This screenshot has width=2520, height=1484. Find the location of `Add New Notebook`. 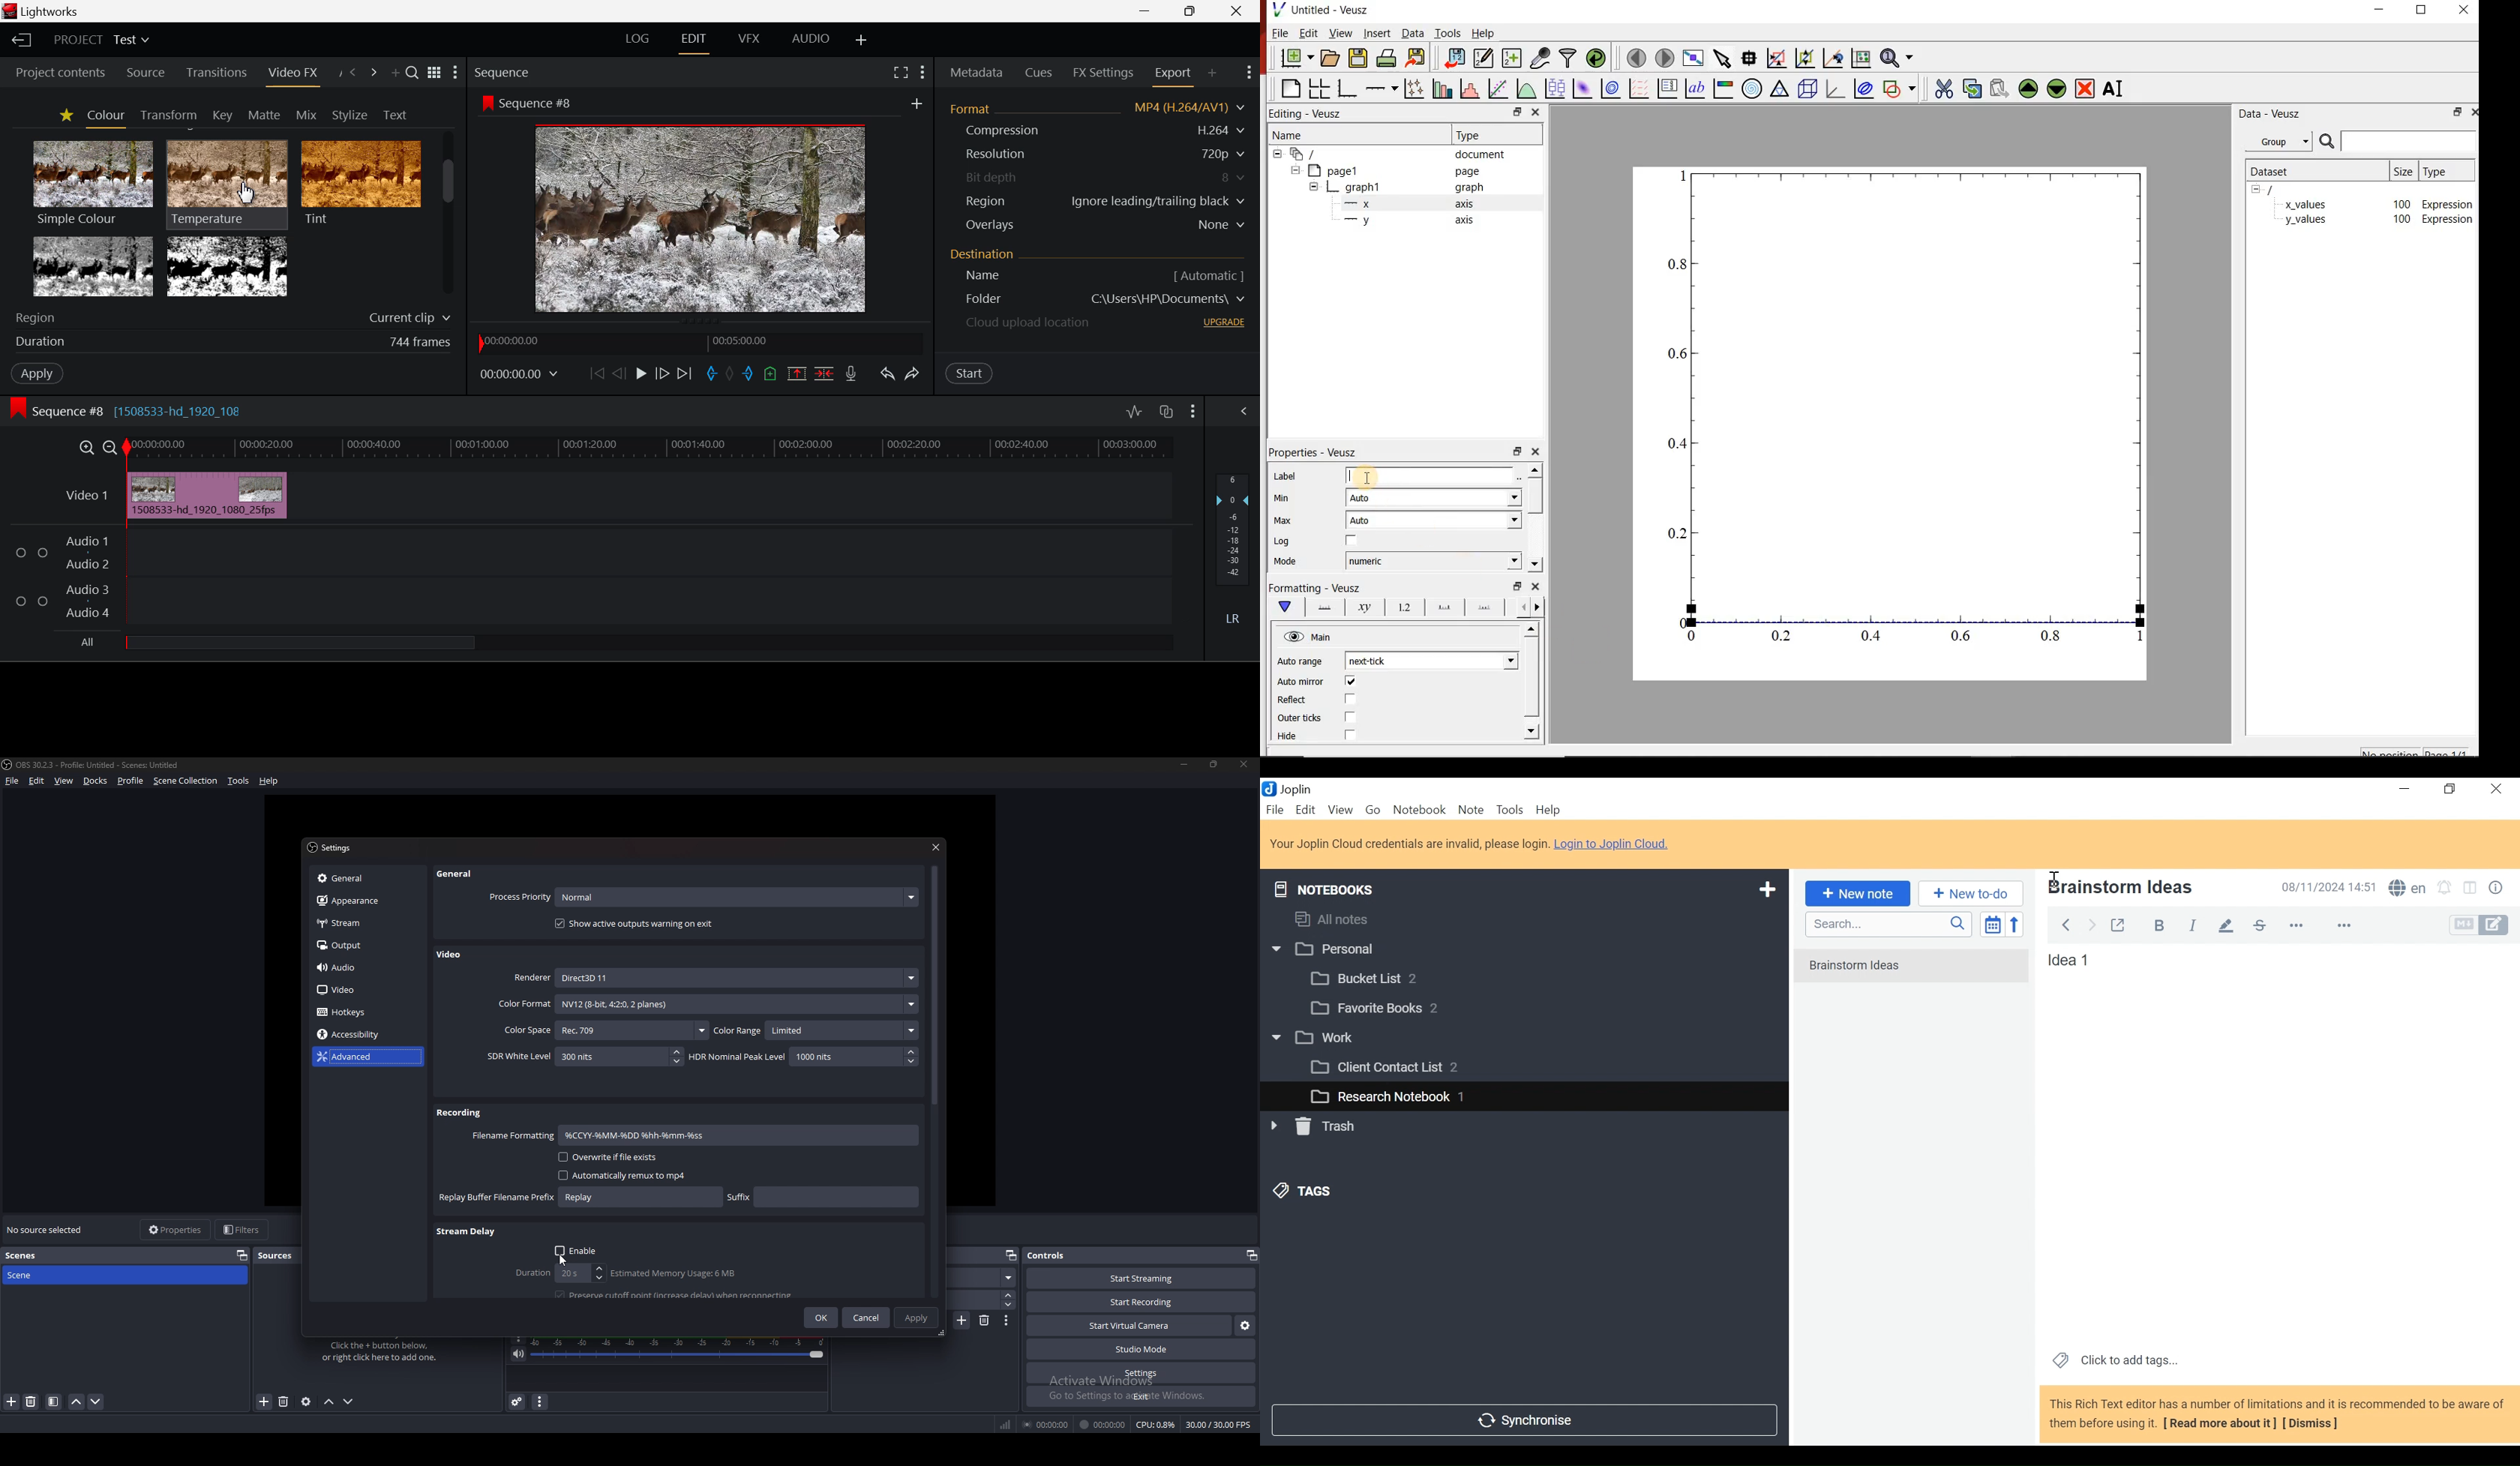

Add New Notebook is located at coordinates (1766, 890).